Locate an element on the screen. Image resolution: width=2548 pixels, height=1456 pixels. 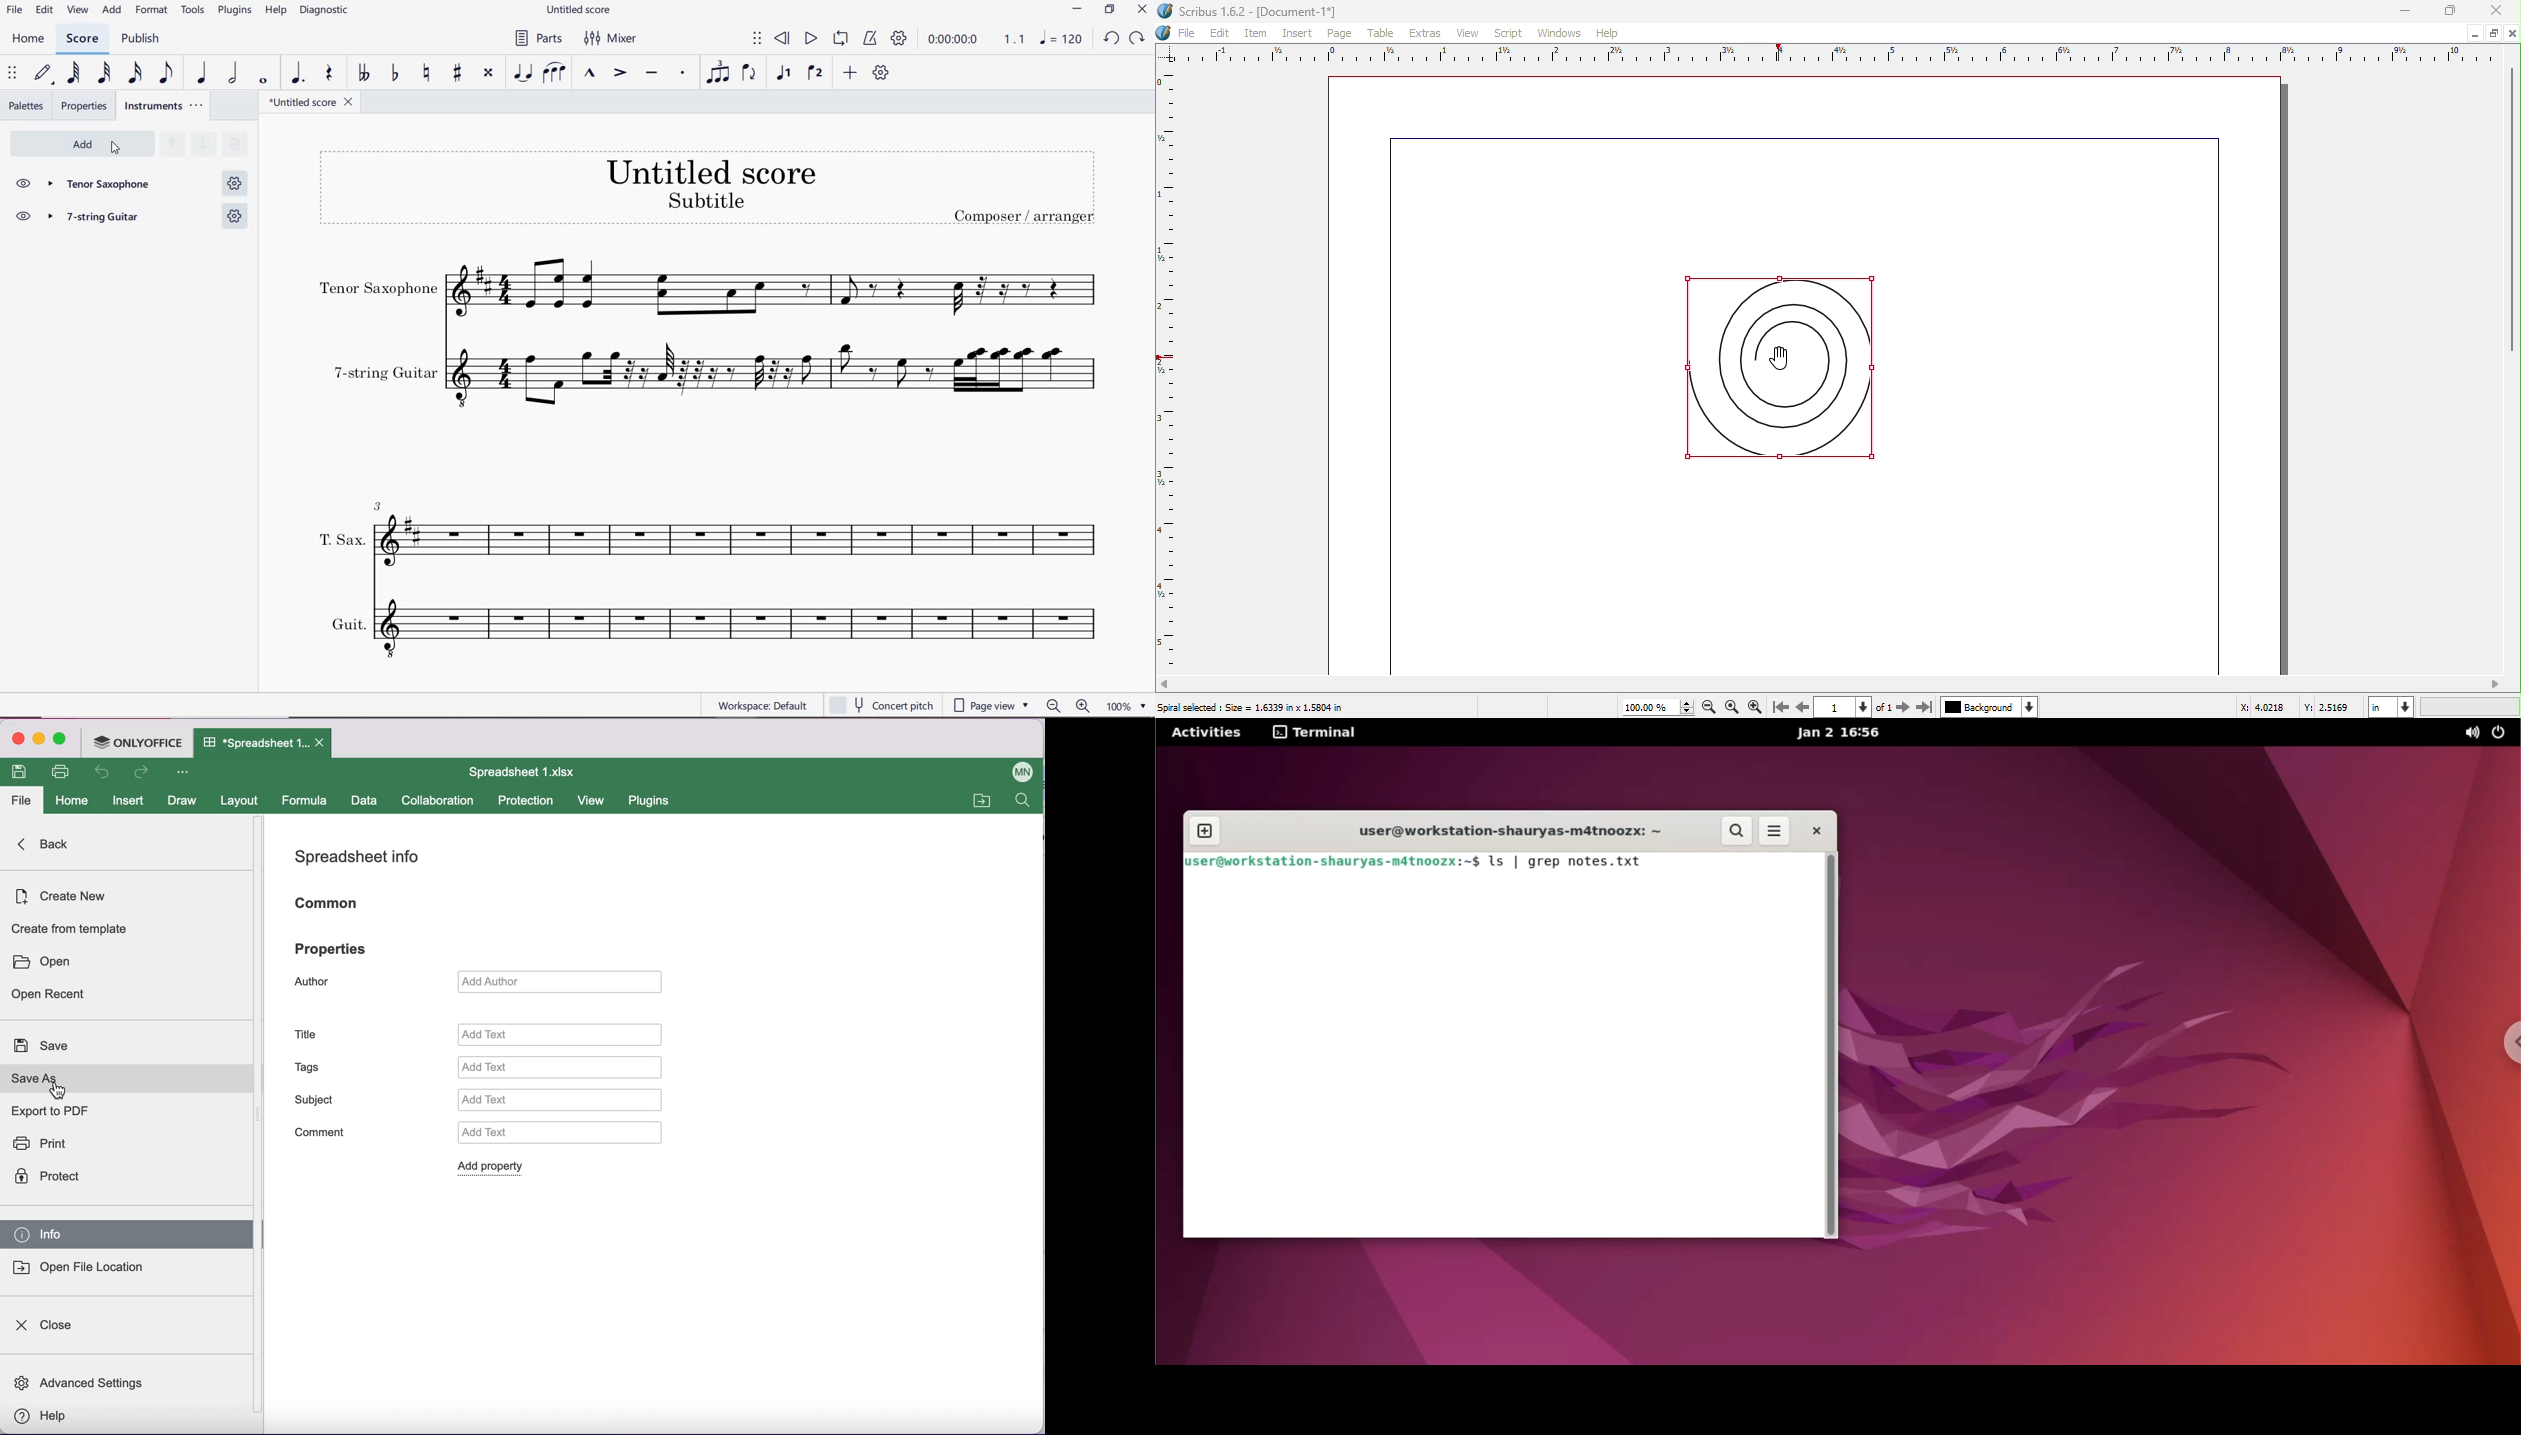
WHOLE NOTE is located at coordinates (265, 82).